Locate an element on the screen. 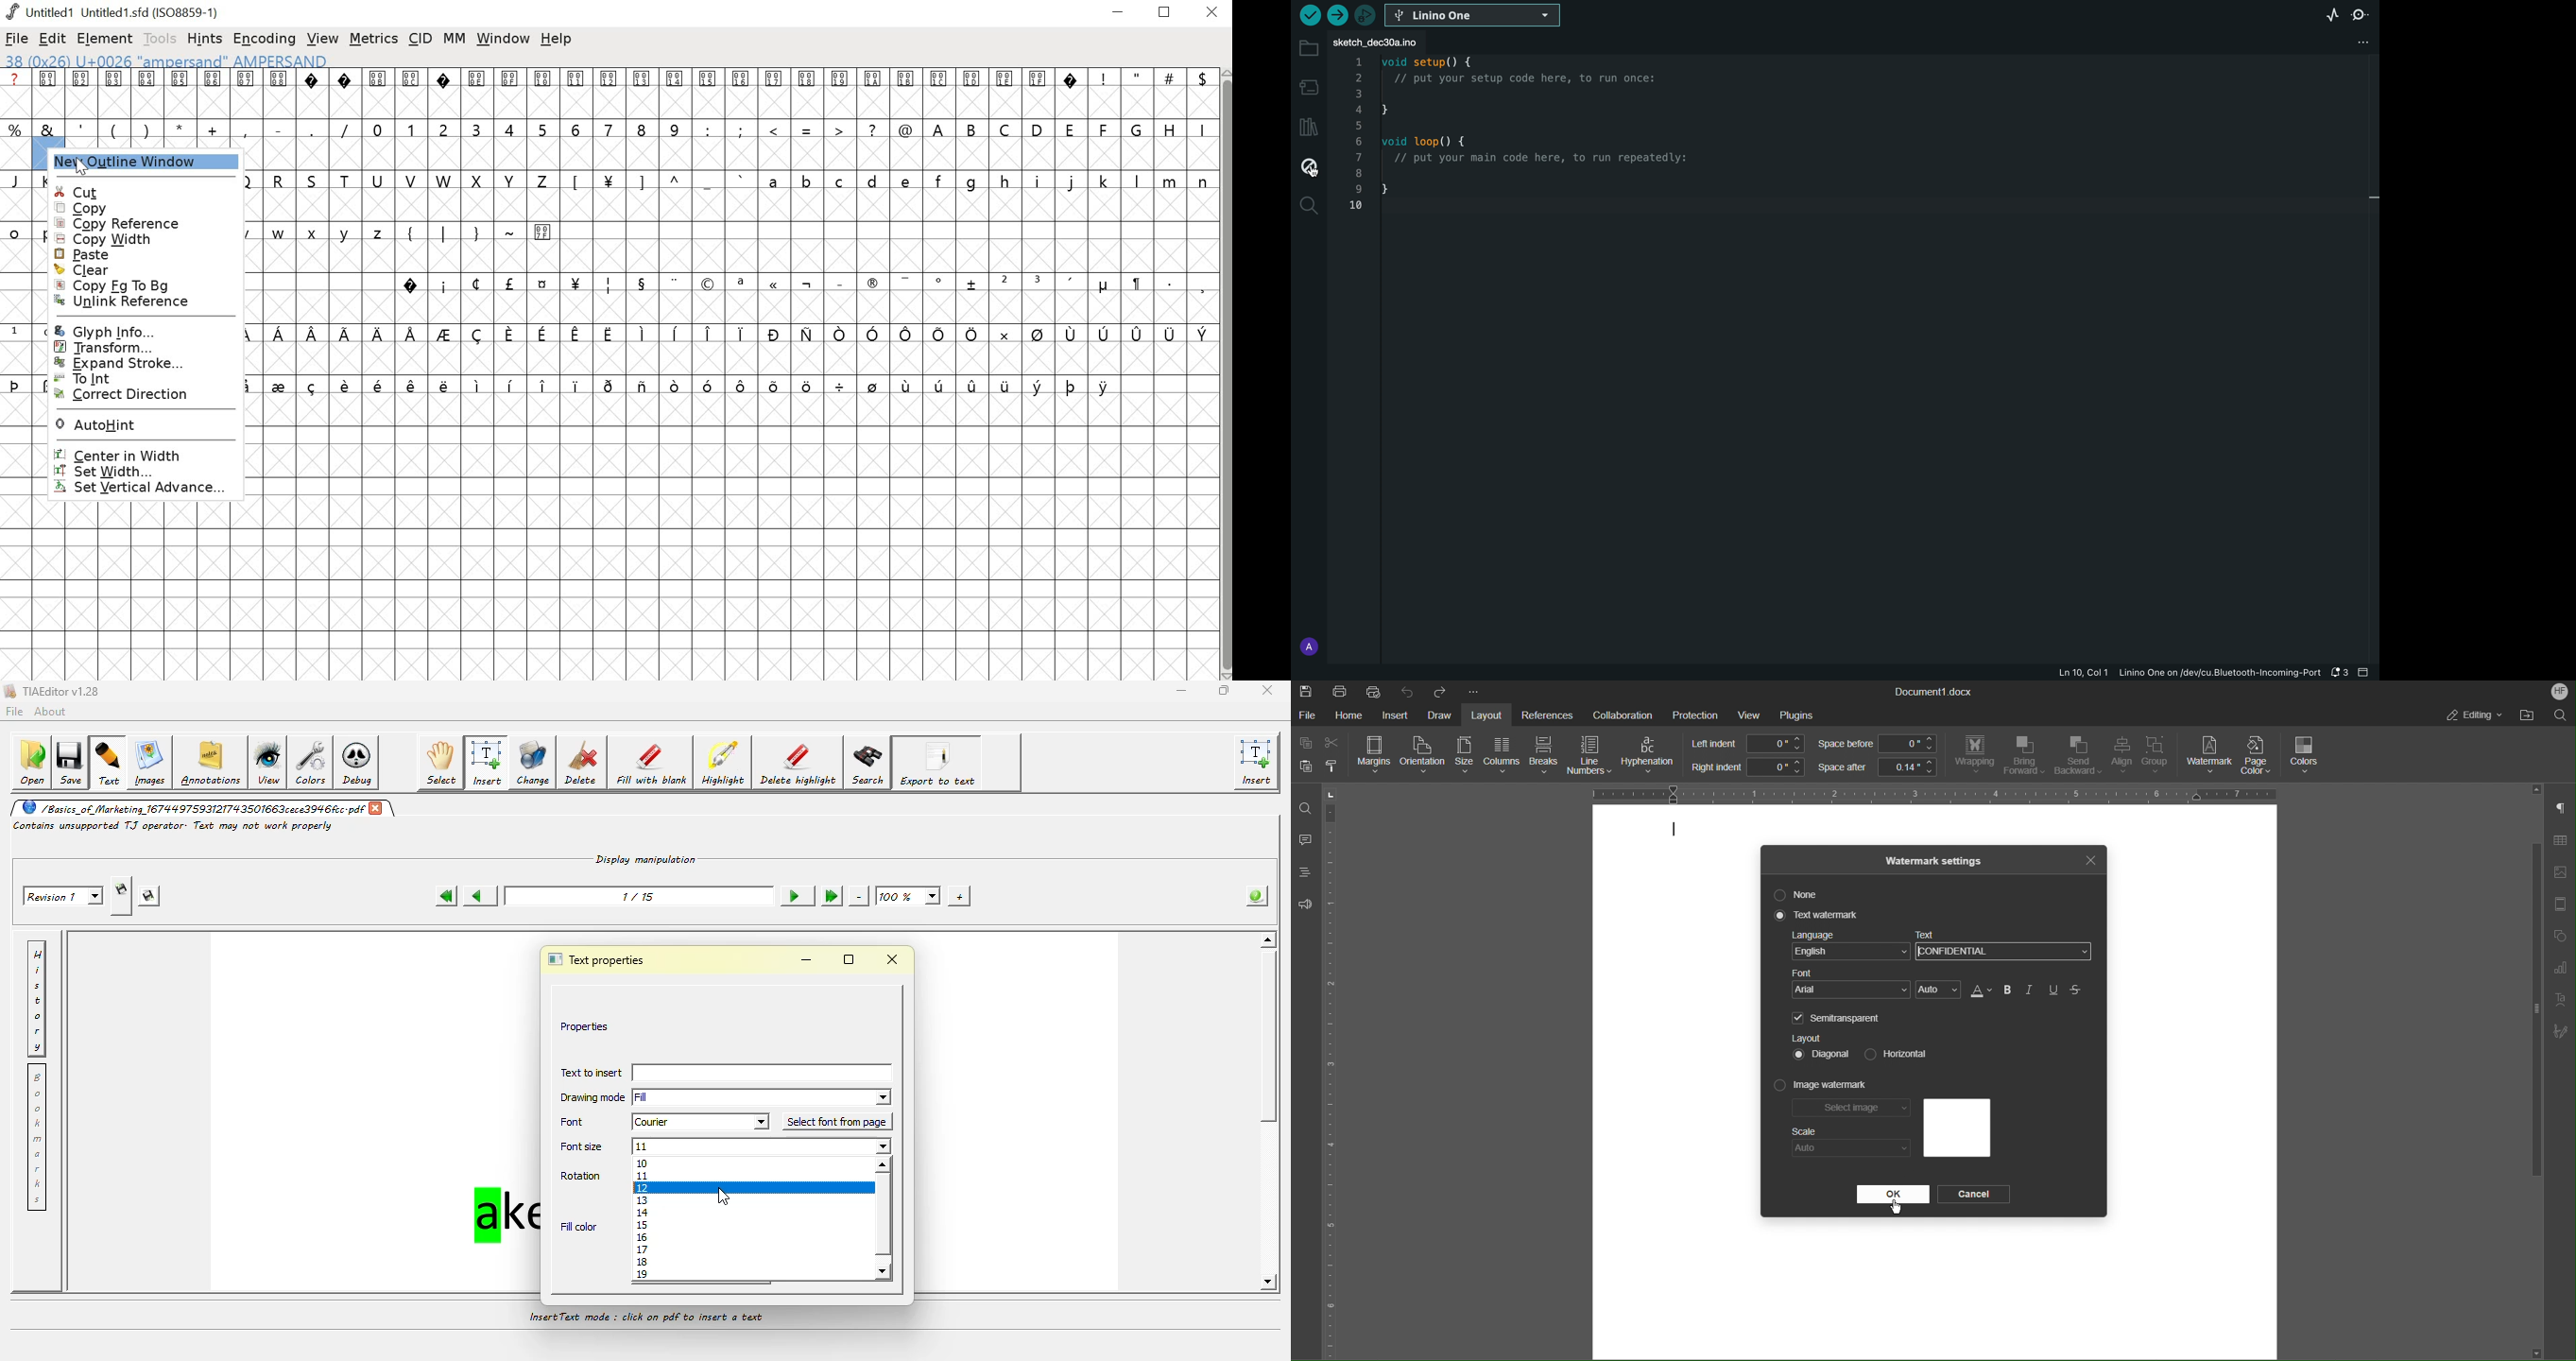  ' is located at coordinates (1072, 283).